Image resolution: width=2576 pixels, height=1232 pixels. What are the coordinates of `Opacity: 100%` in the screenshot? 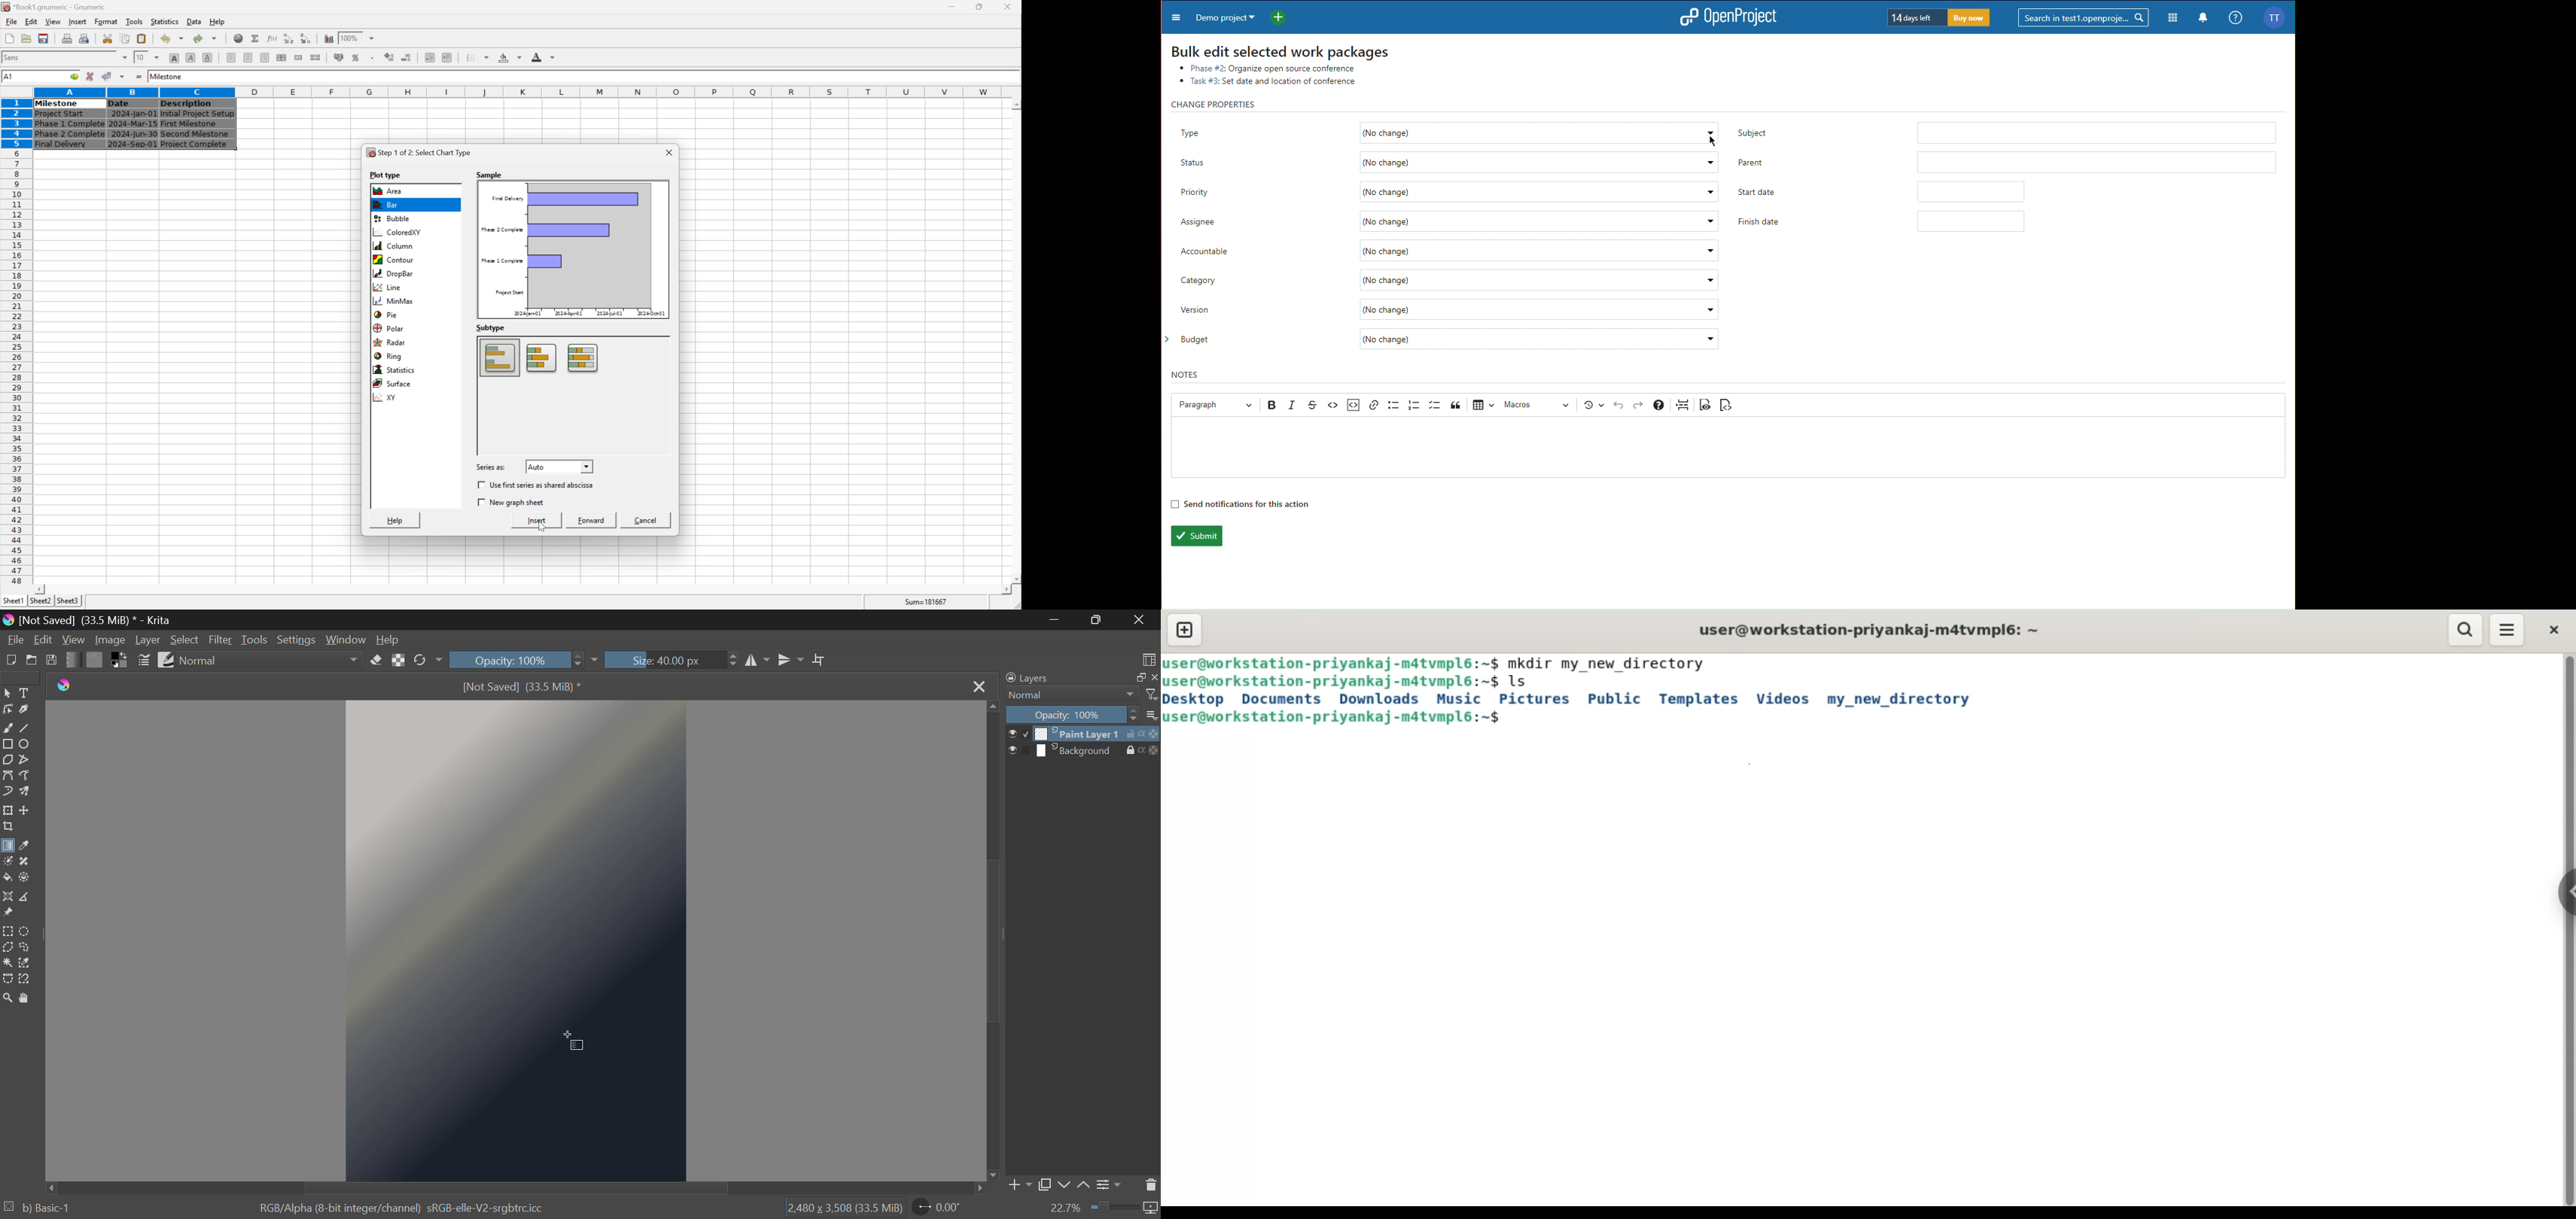 It's located at (522, 660).